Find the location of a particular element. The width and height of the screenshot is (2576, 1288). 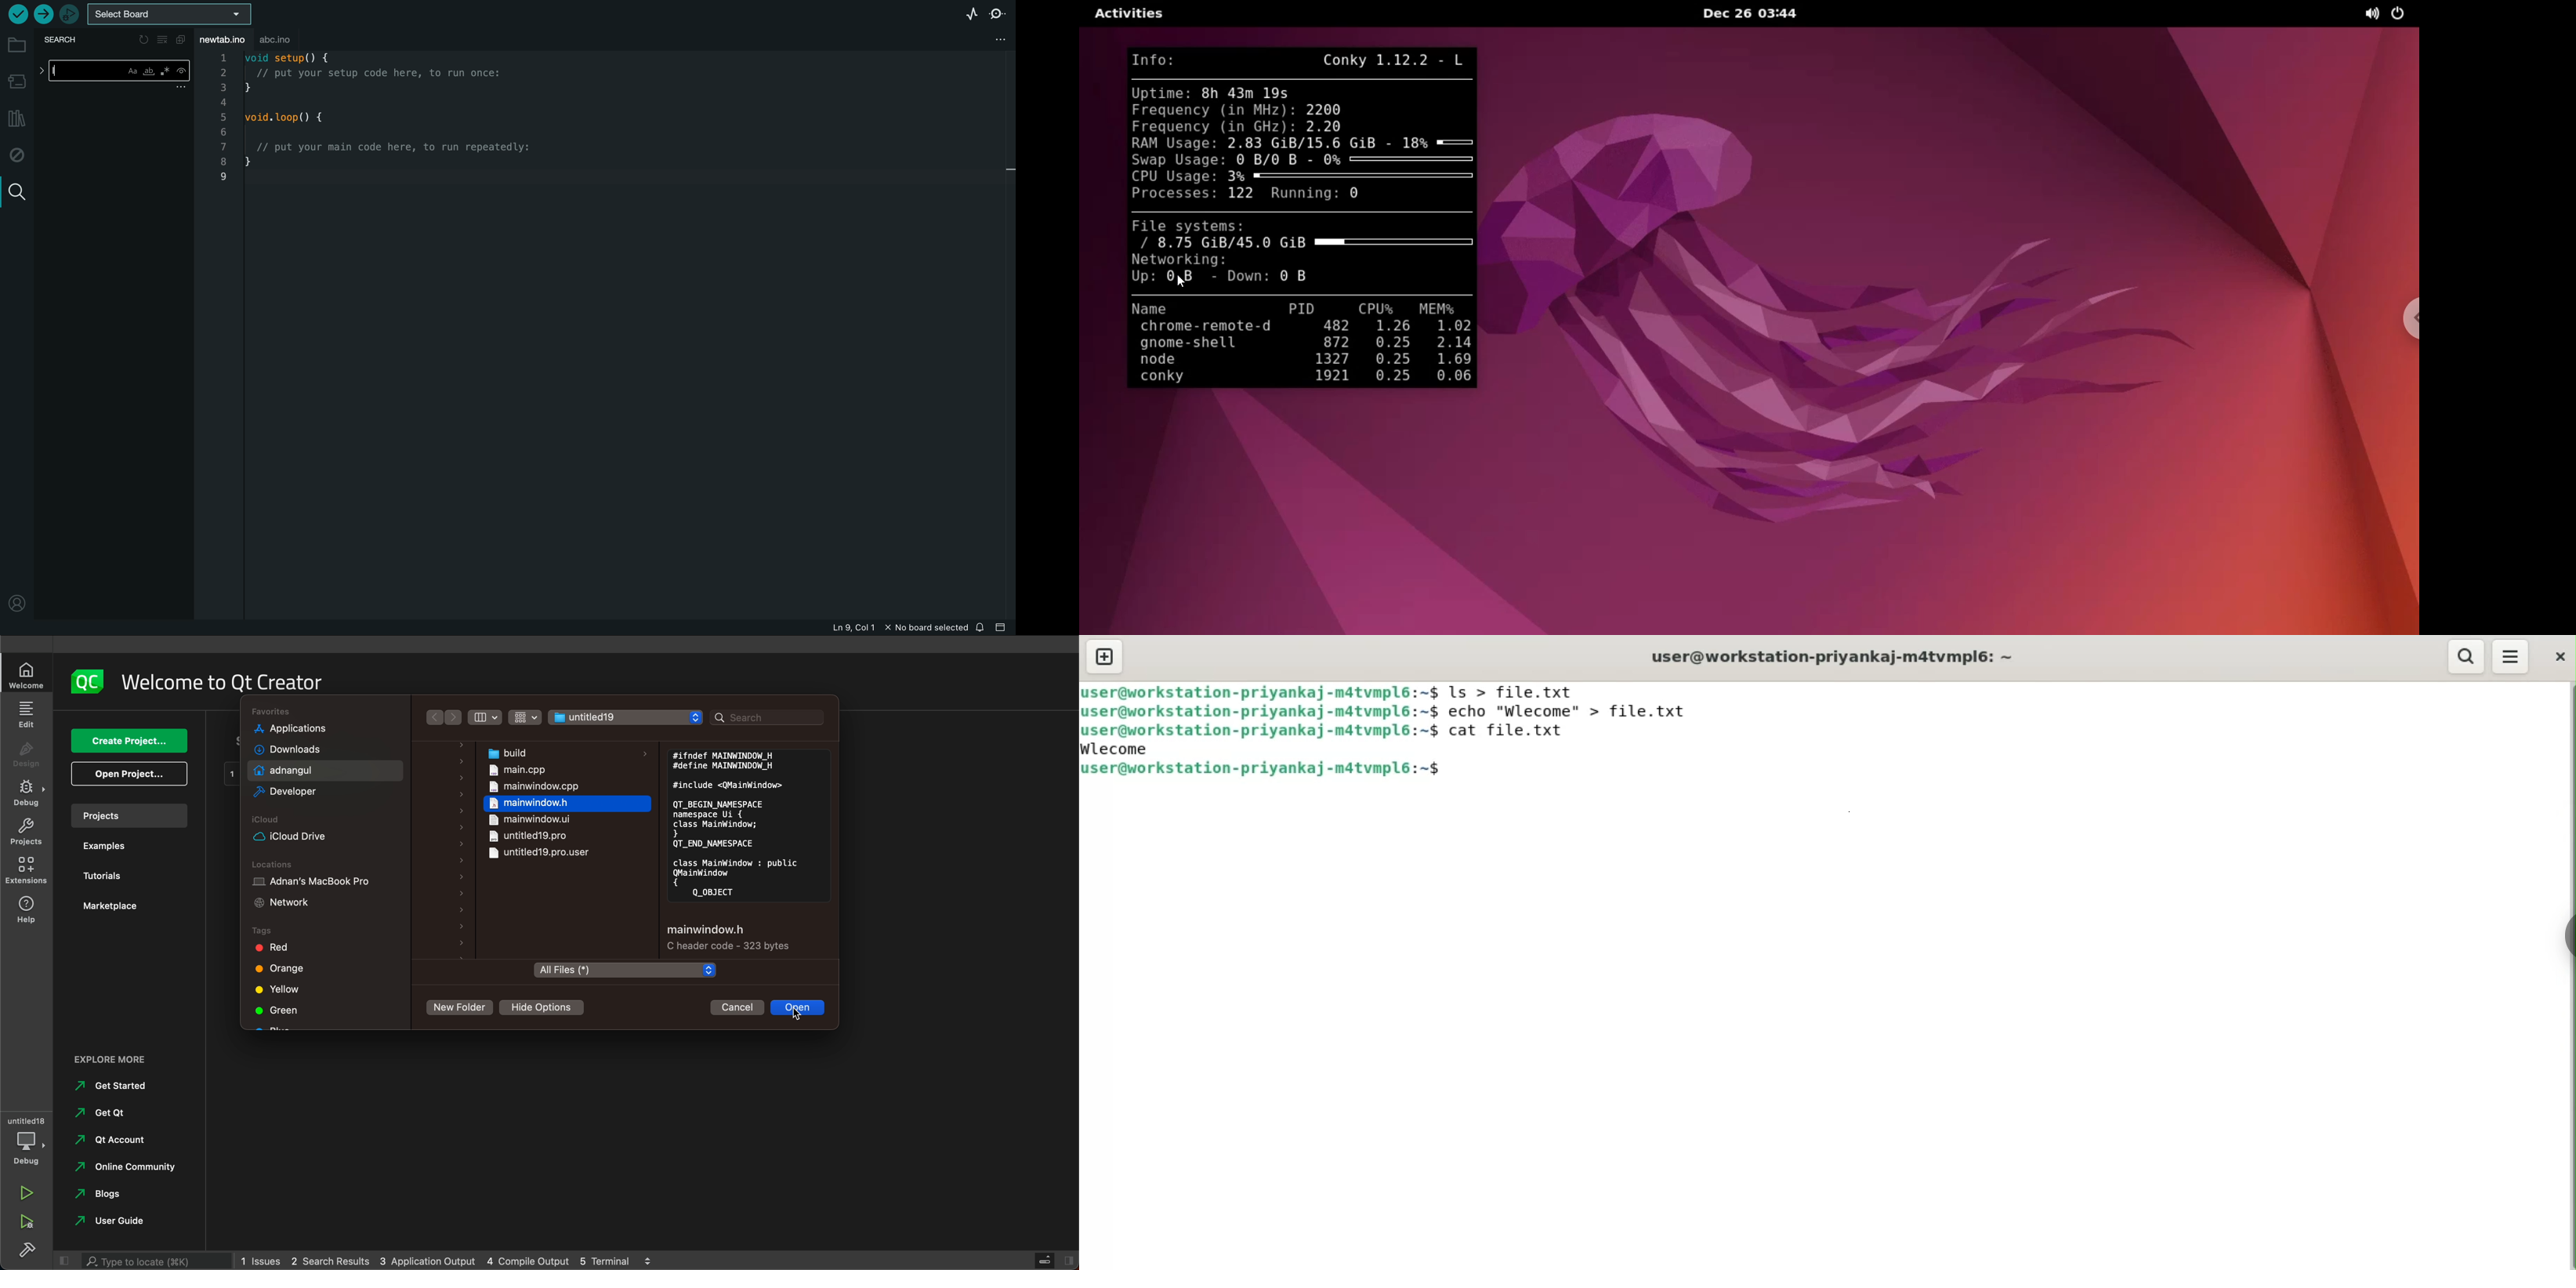

wlecome is located at coordinates (1121, 748).